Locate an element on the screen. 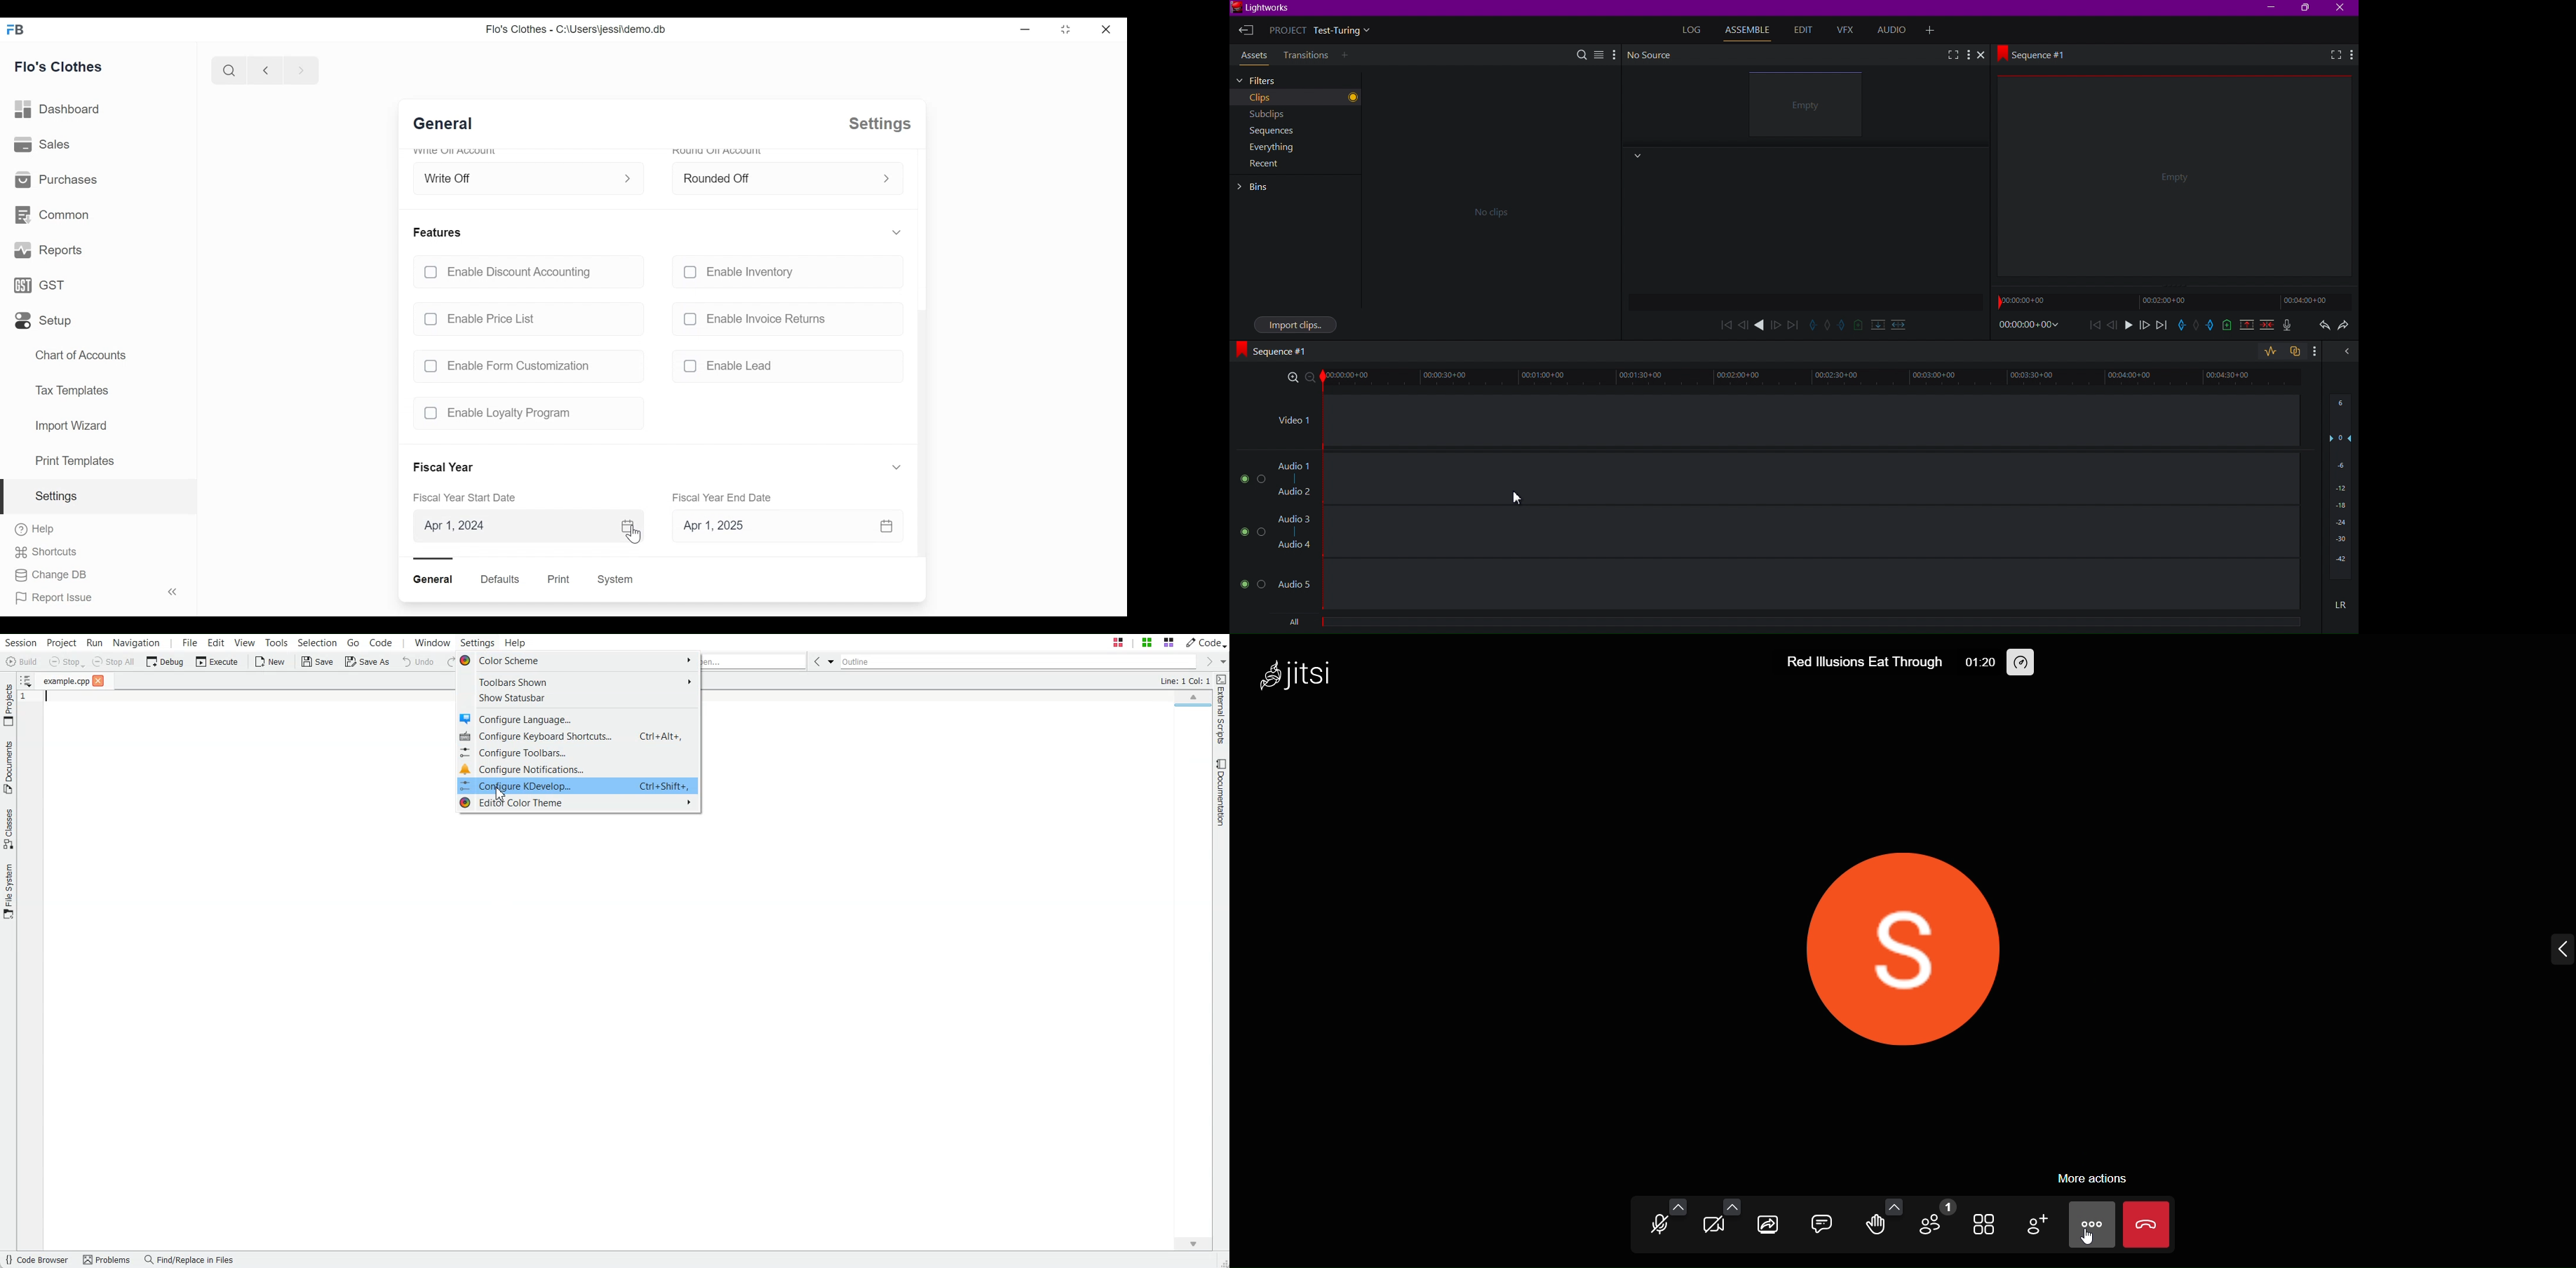 This screenshot has height=1288, width=2576. Help is located at coordinates (35, 530).